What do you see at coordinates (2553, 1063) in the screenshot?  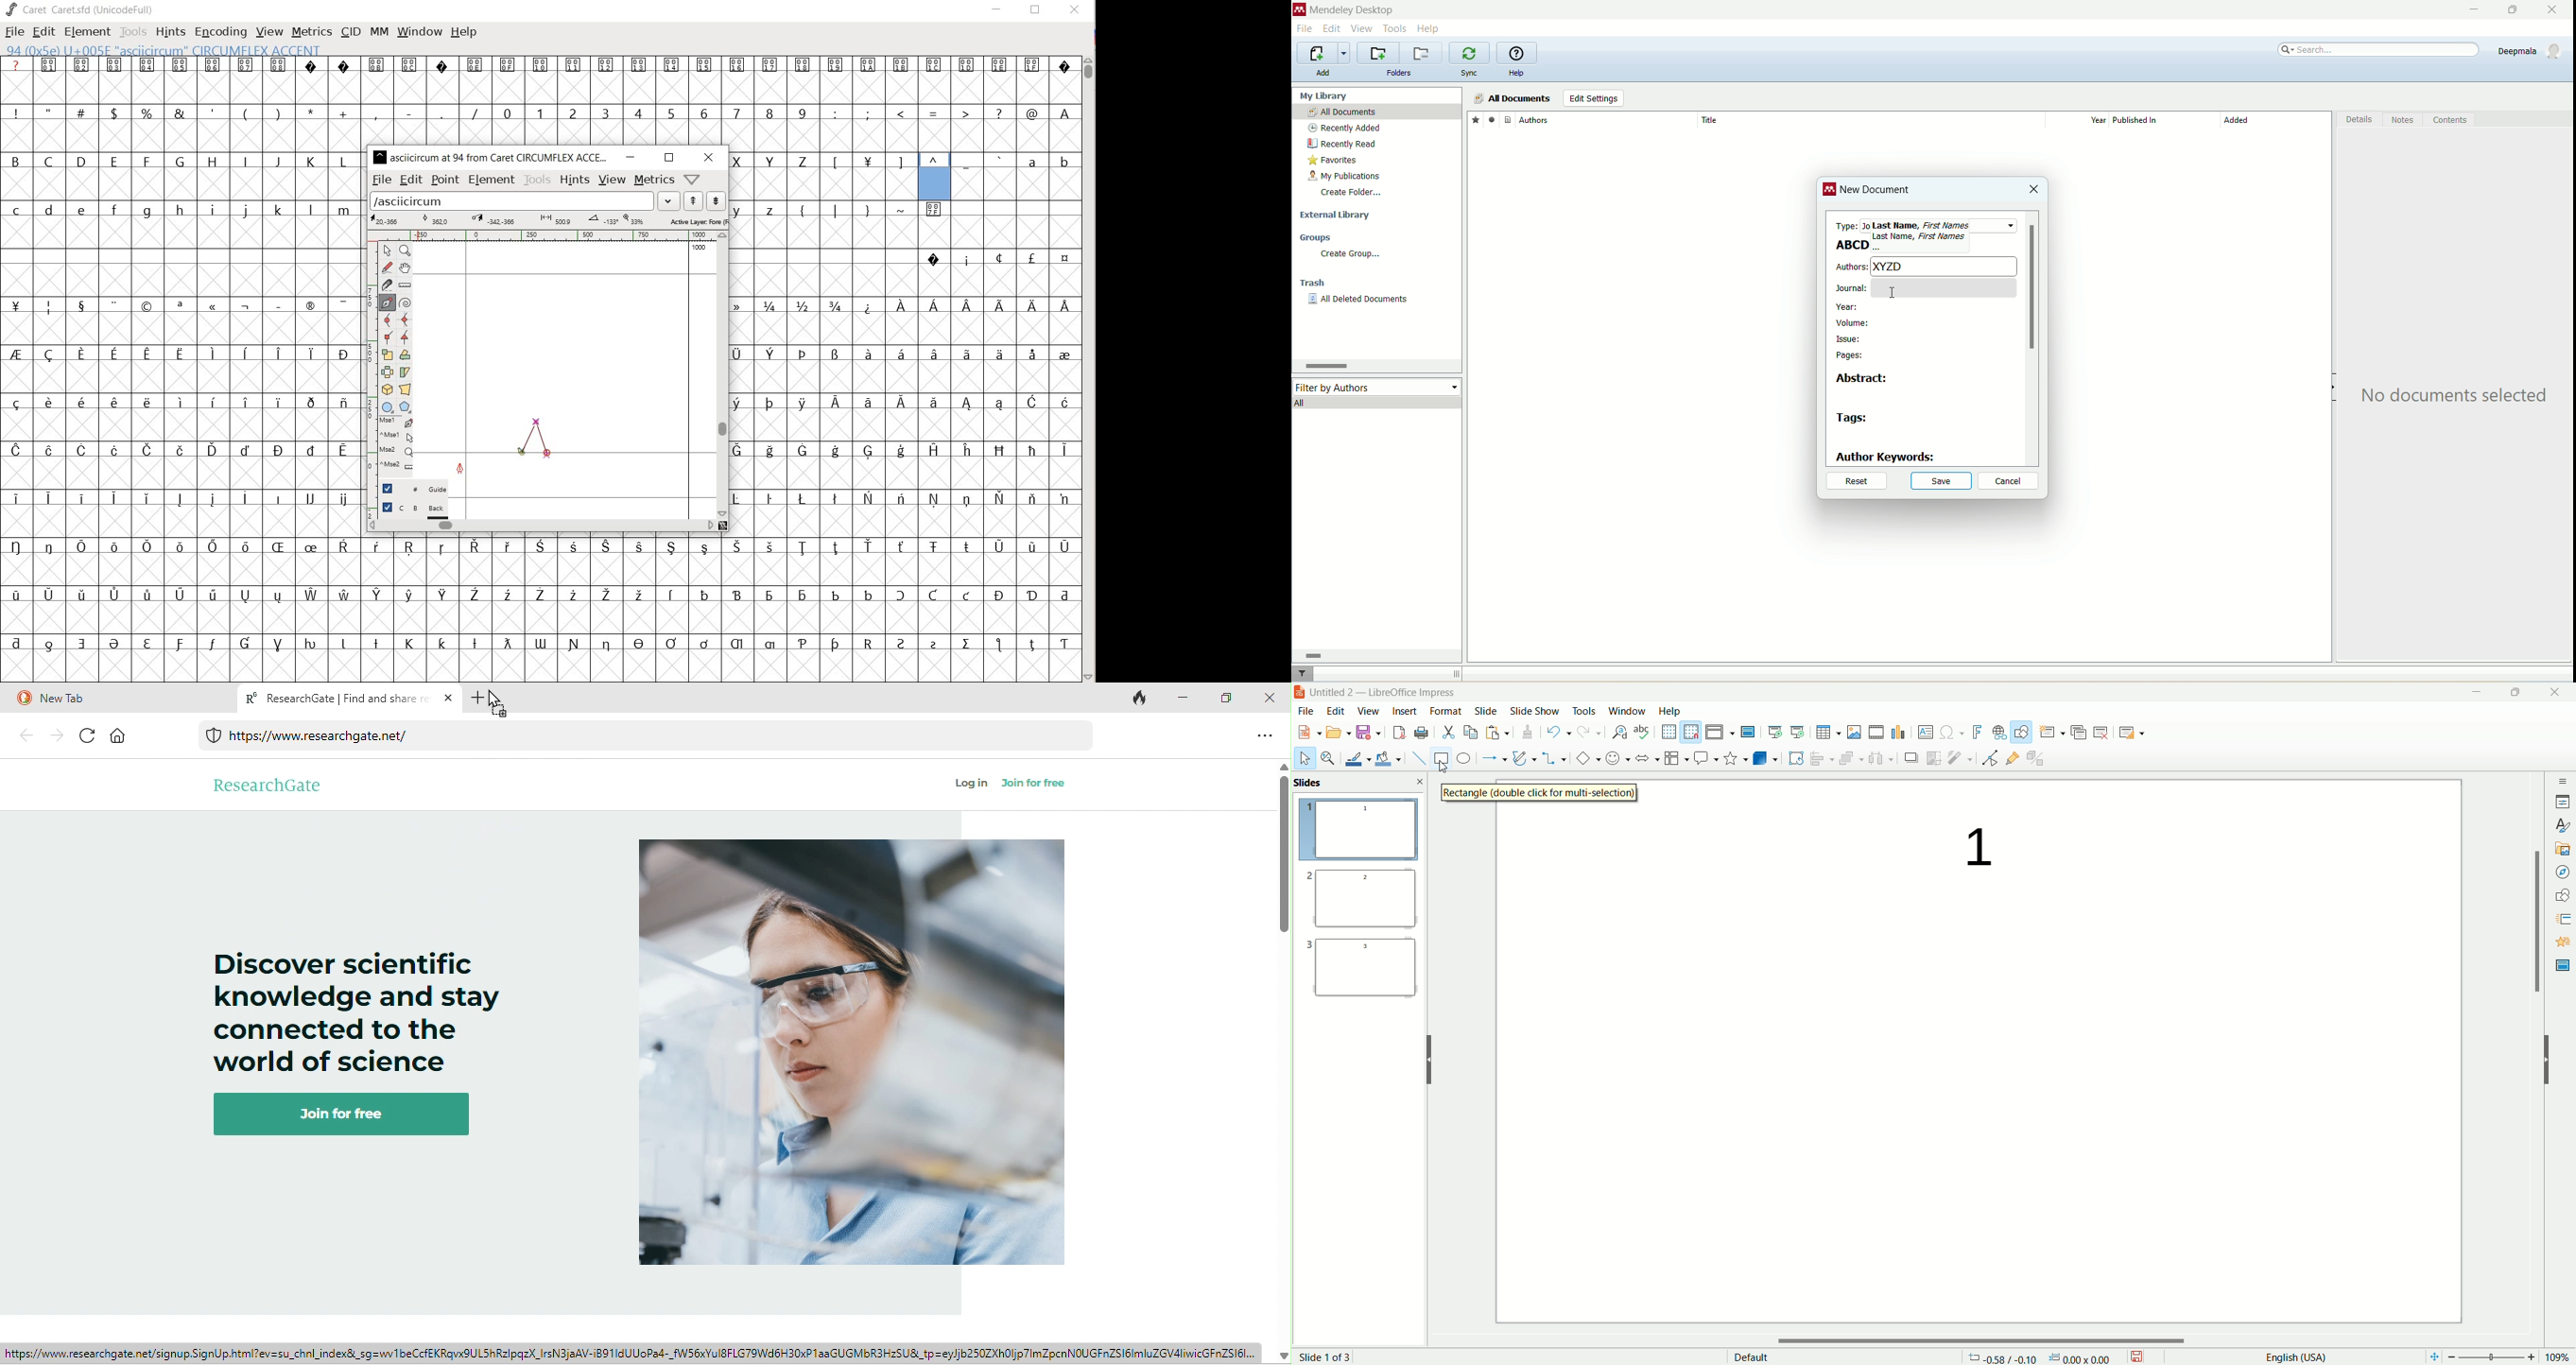 I see `hide` at bounding box center [2553, 1063].